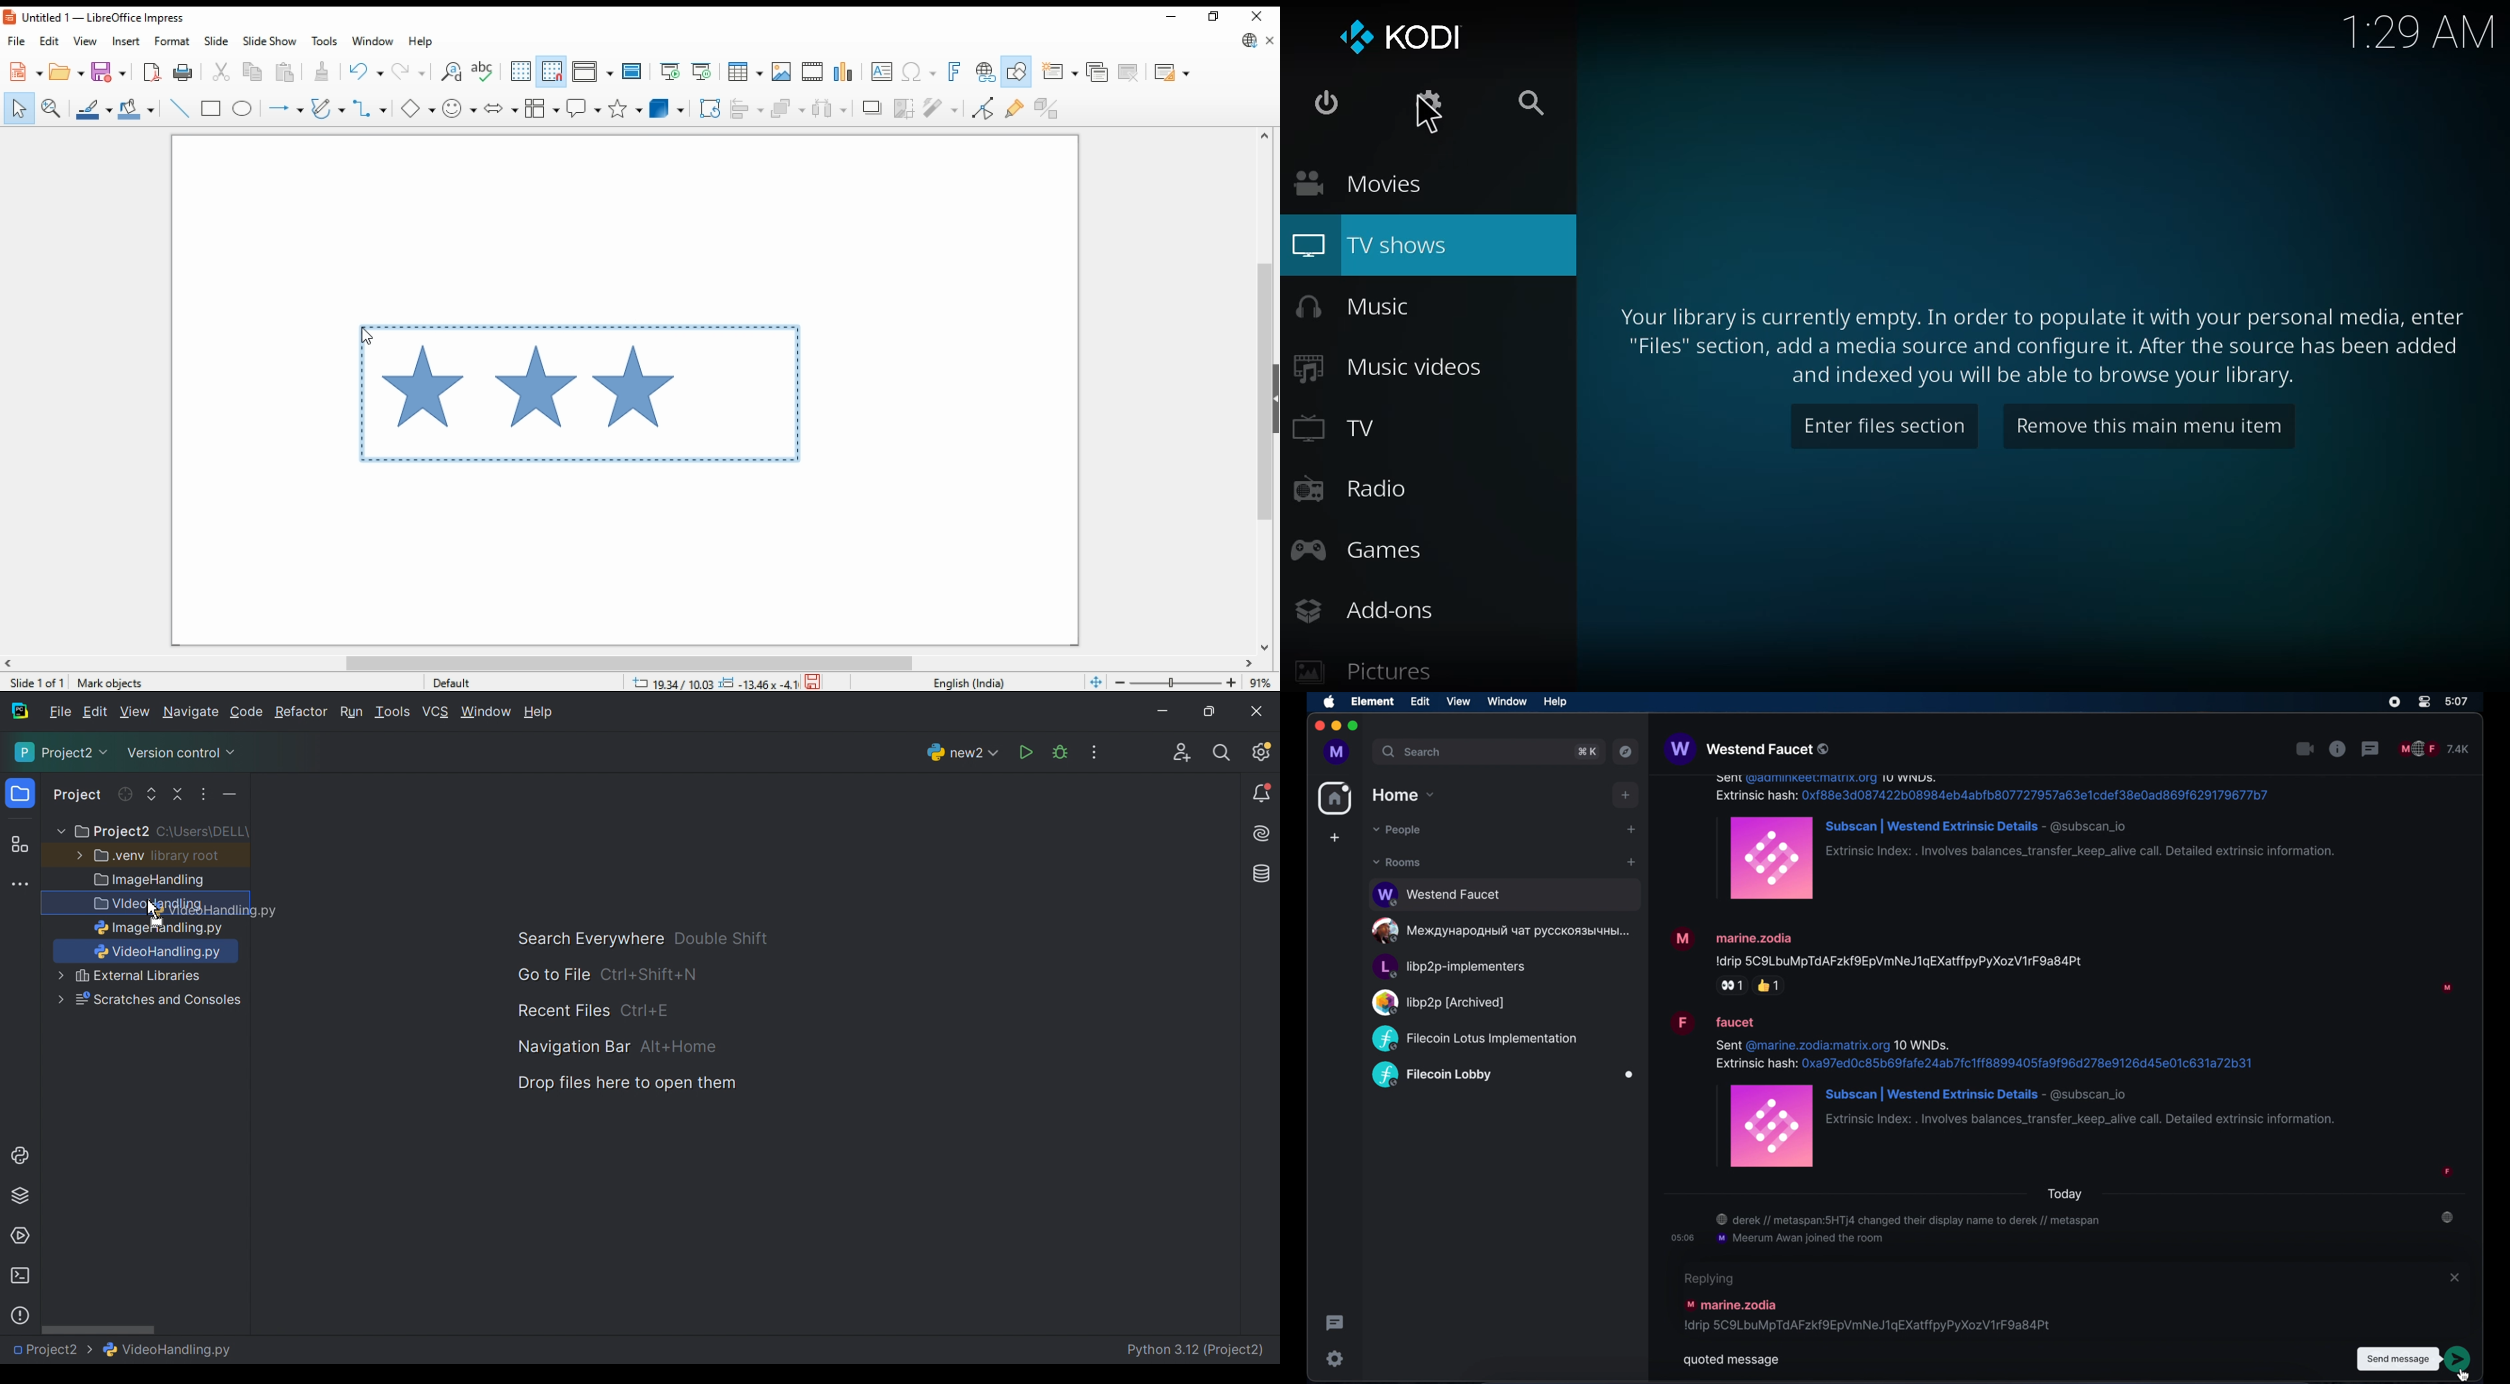  What do you see at coordinates (19, 845) in the screenshot?
I see `Structure` at bounding box center [19, 845].